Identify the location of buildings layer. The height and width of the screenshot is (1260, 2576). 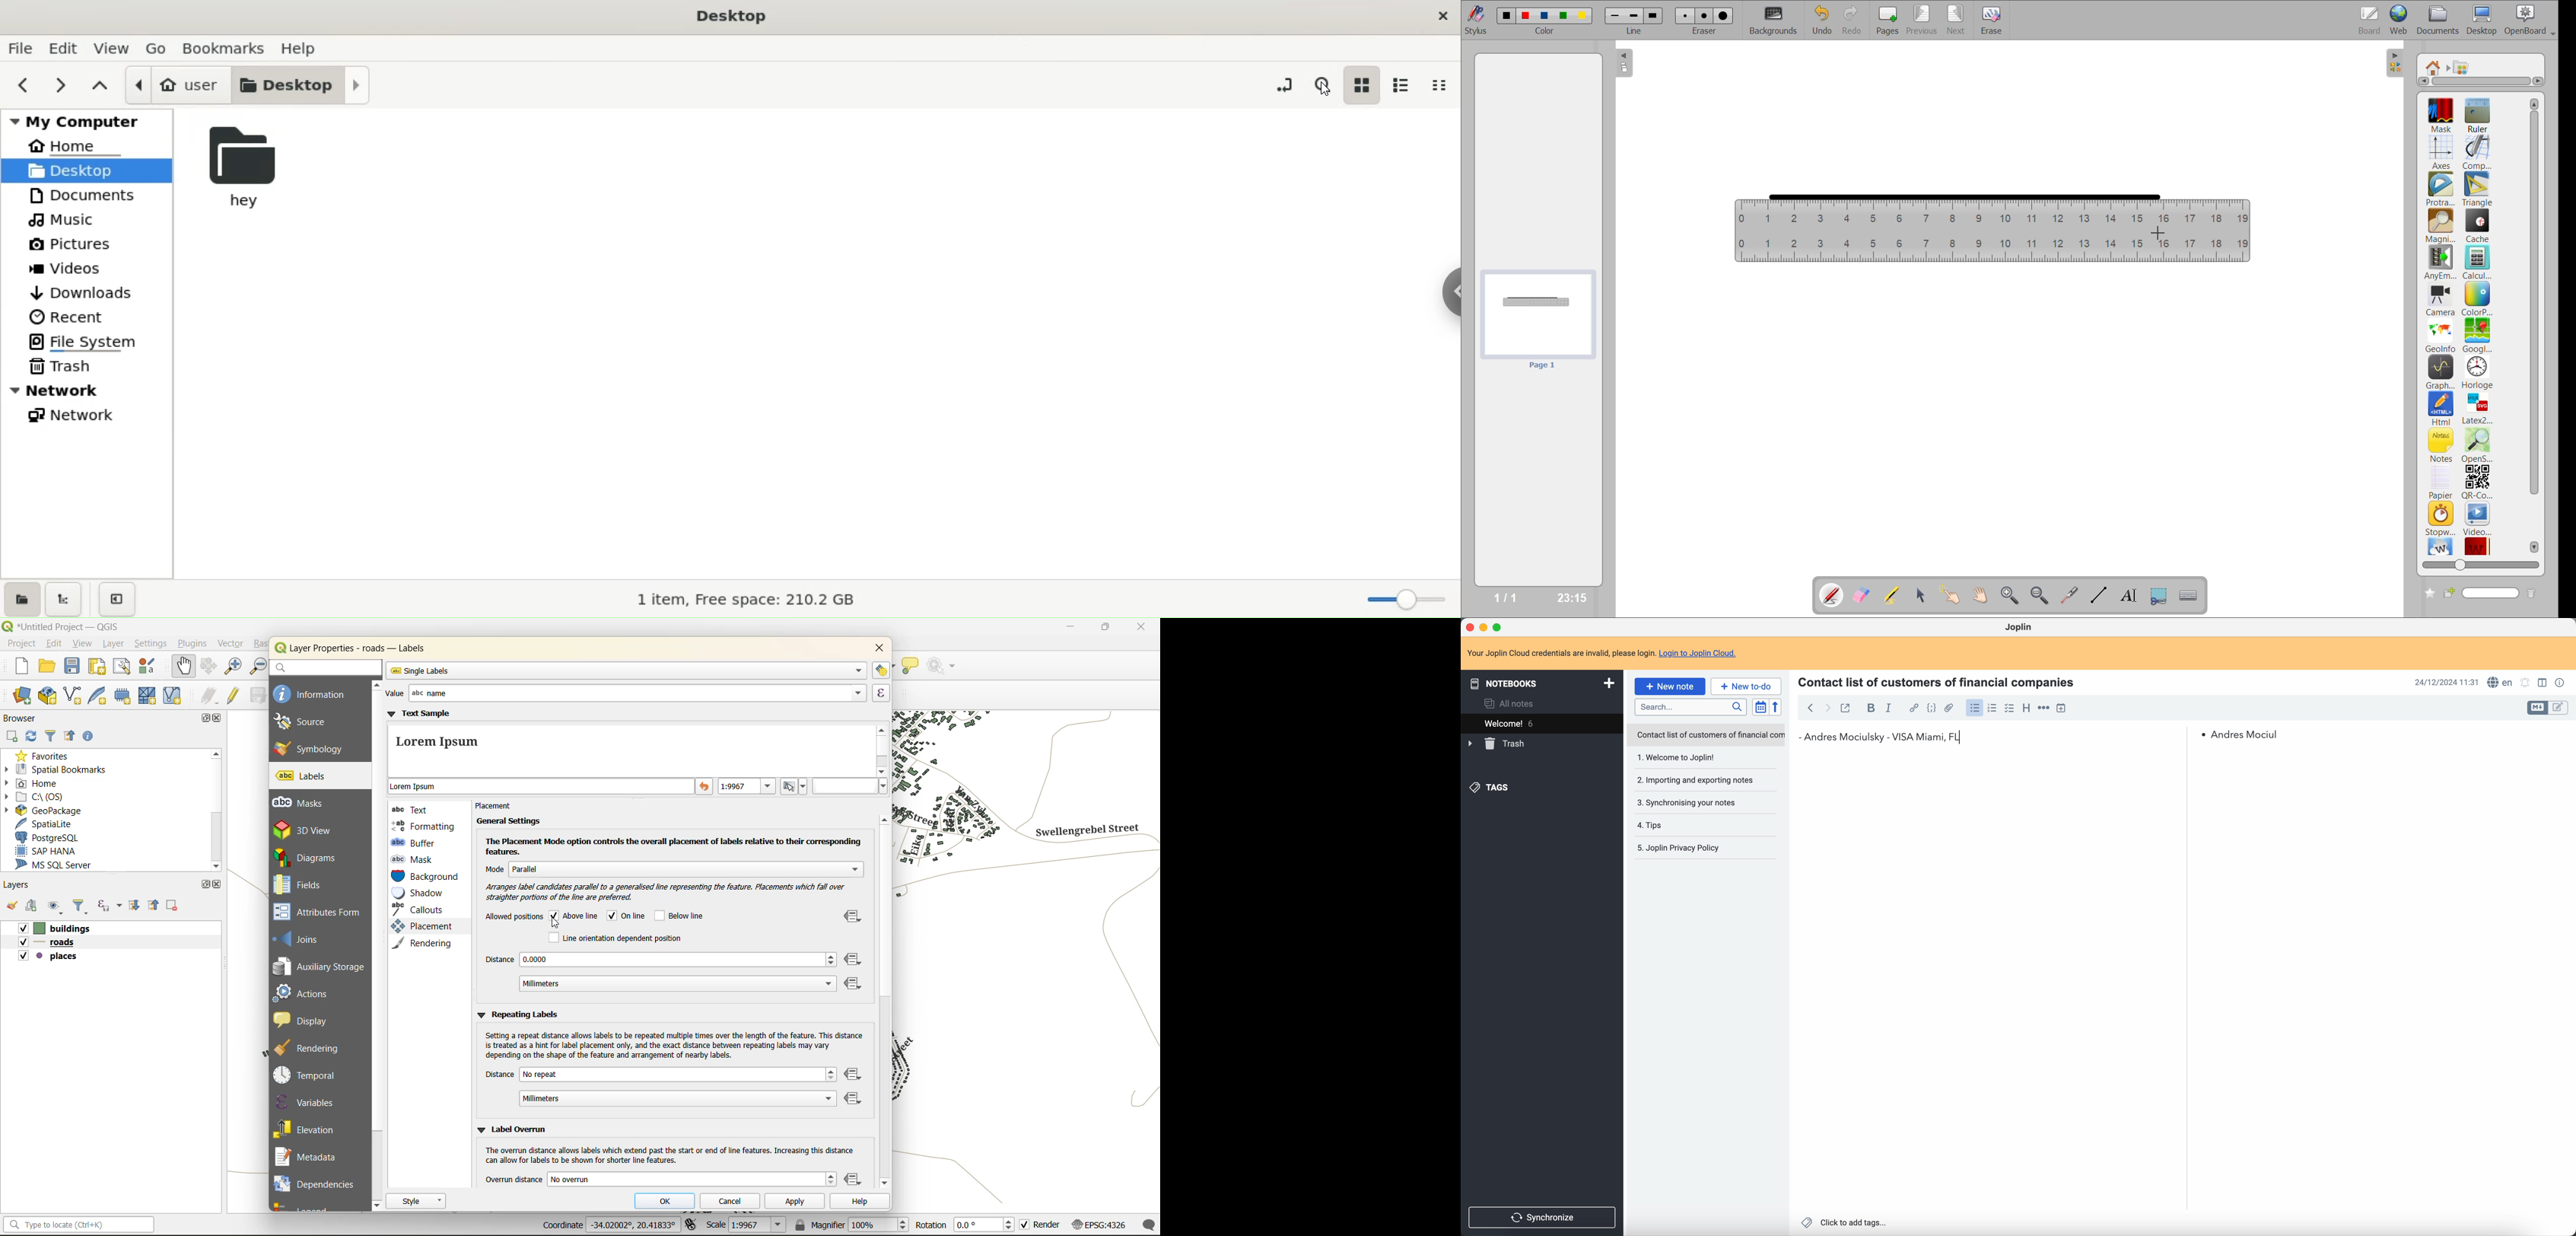
(59, 929).